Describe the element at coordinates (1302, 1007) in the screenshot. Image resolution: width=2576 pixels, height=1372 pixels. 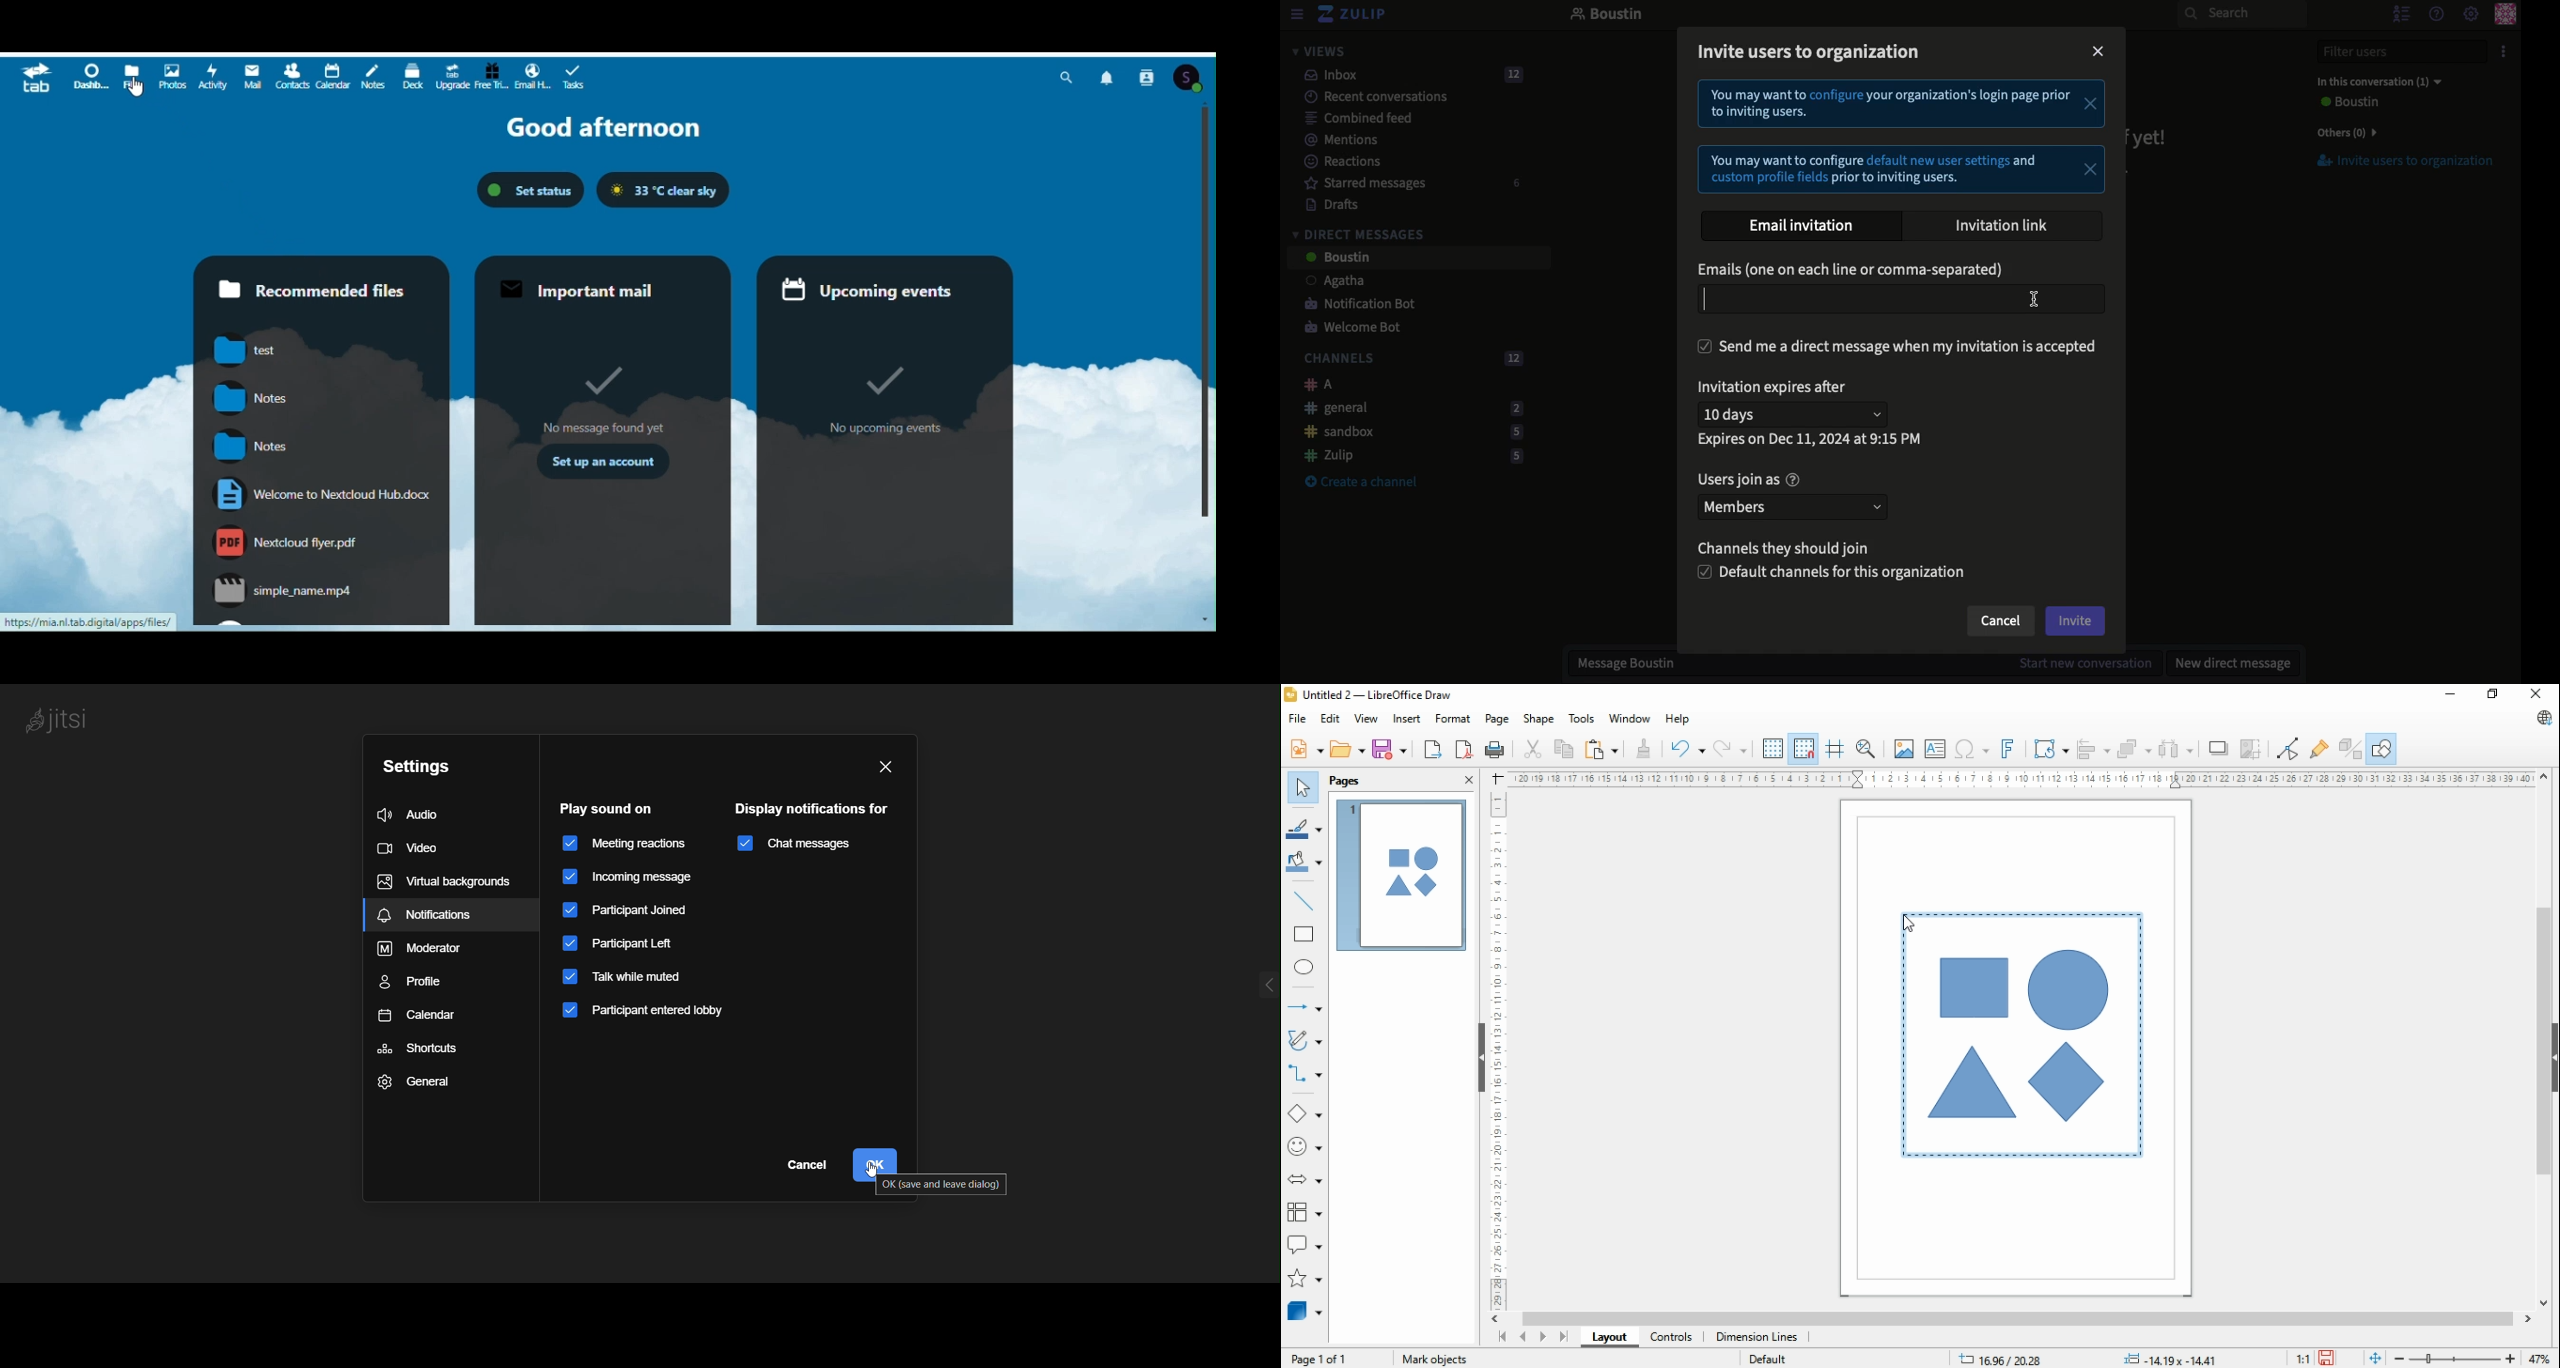
I see `lines and arrows` at that location.